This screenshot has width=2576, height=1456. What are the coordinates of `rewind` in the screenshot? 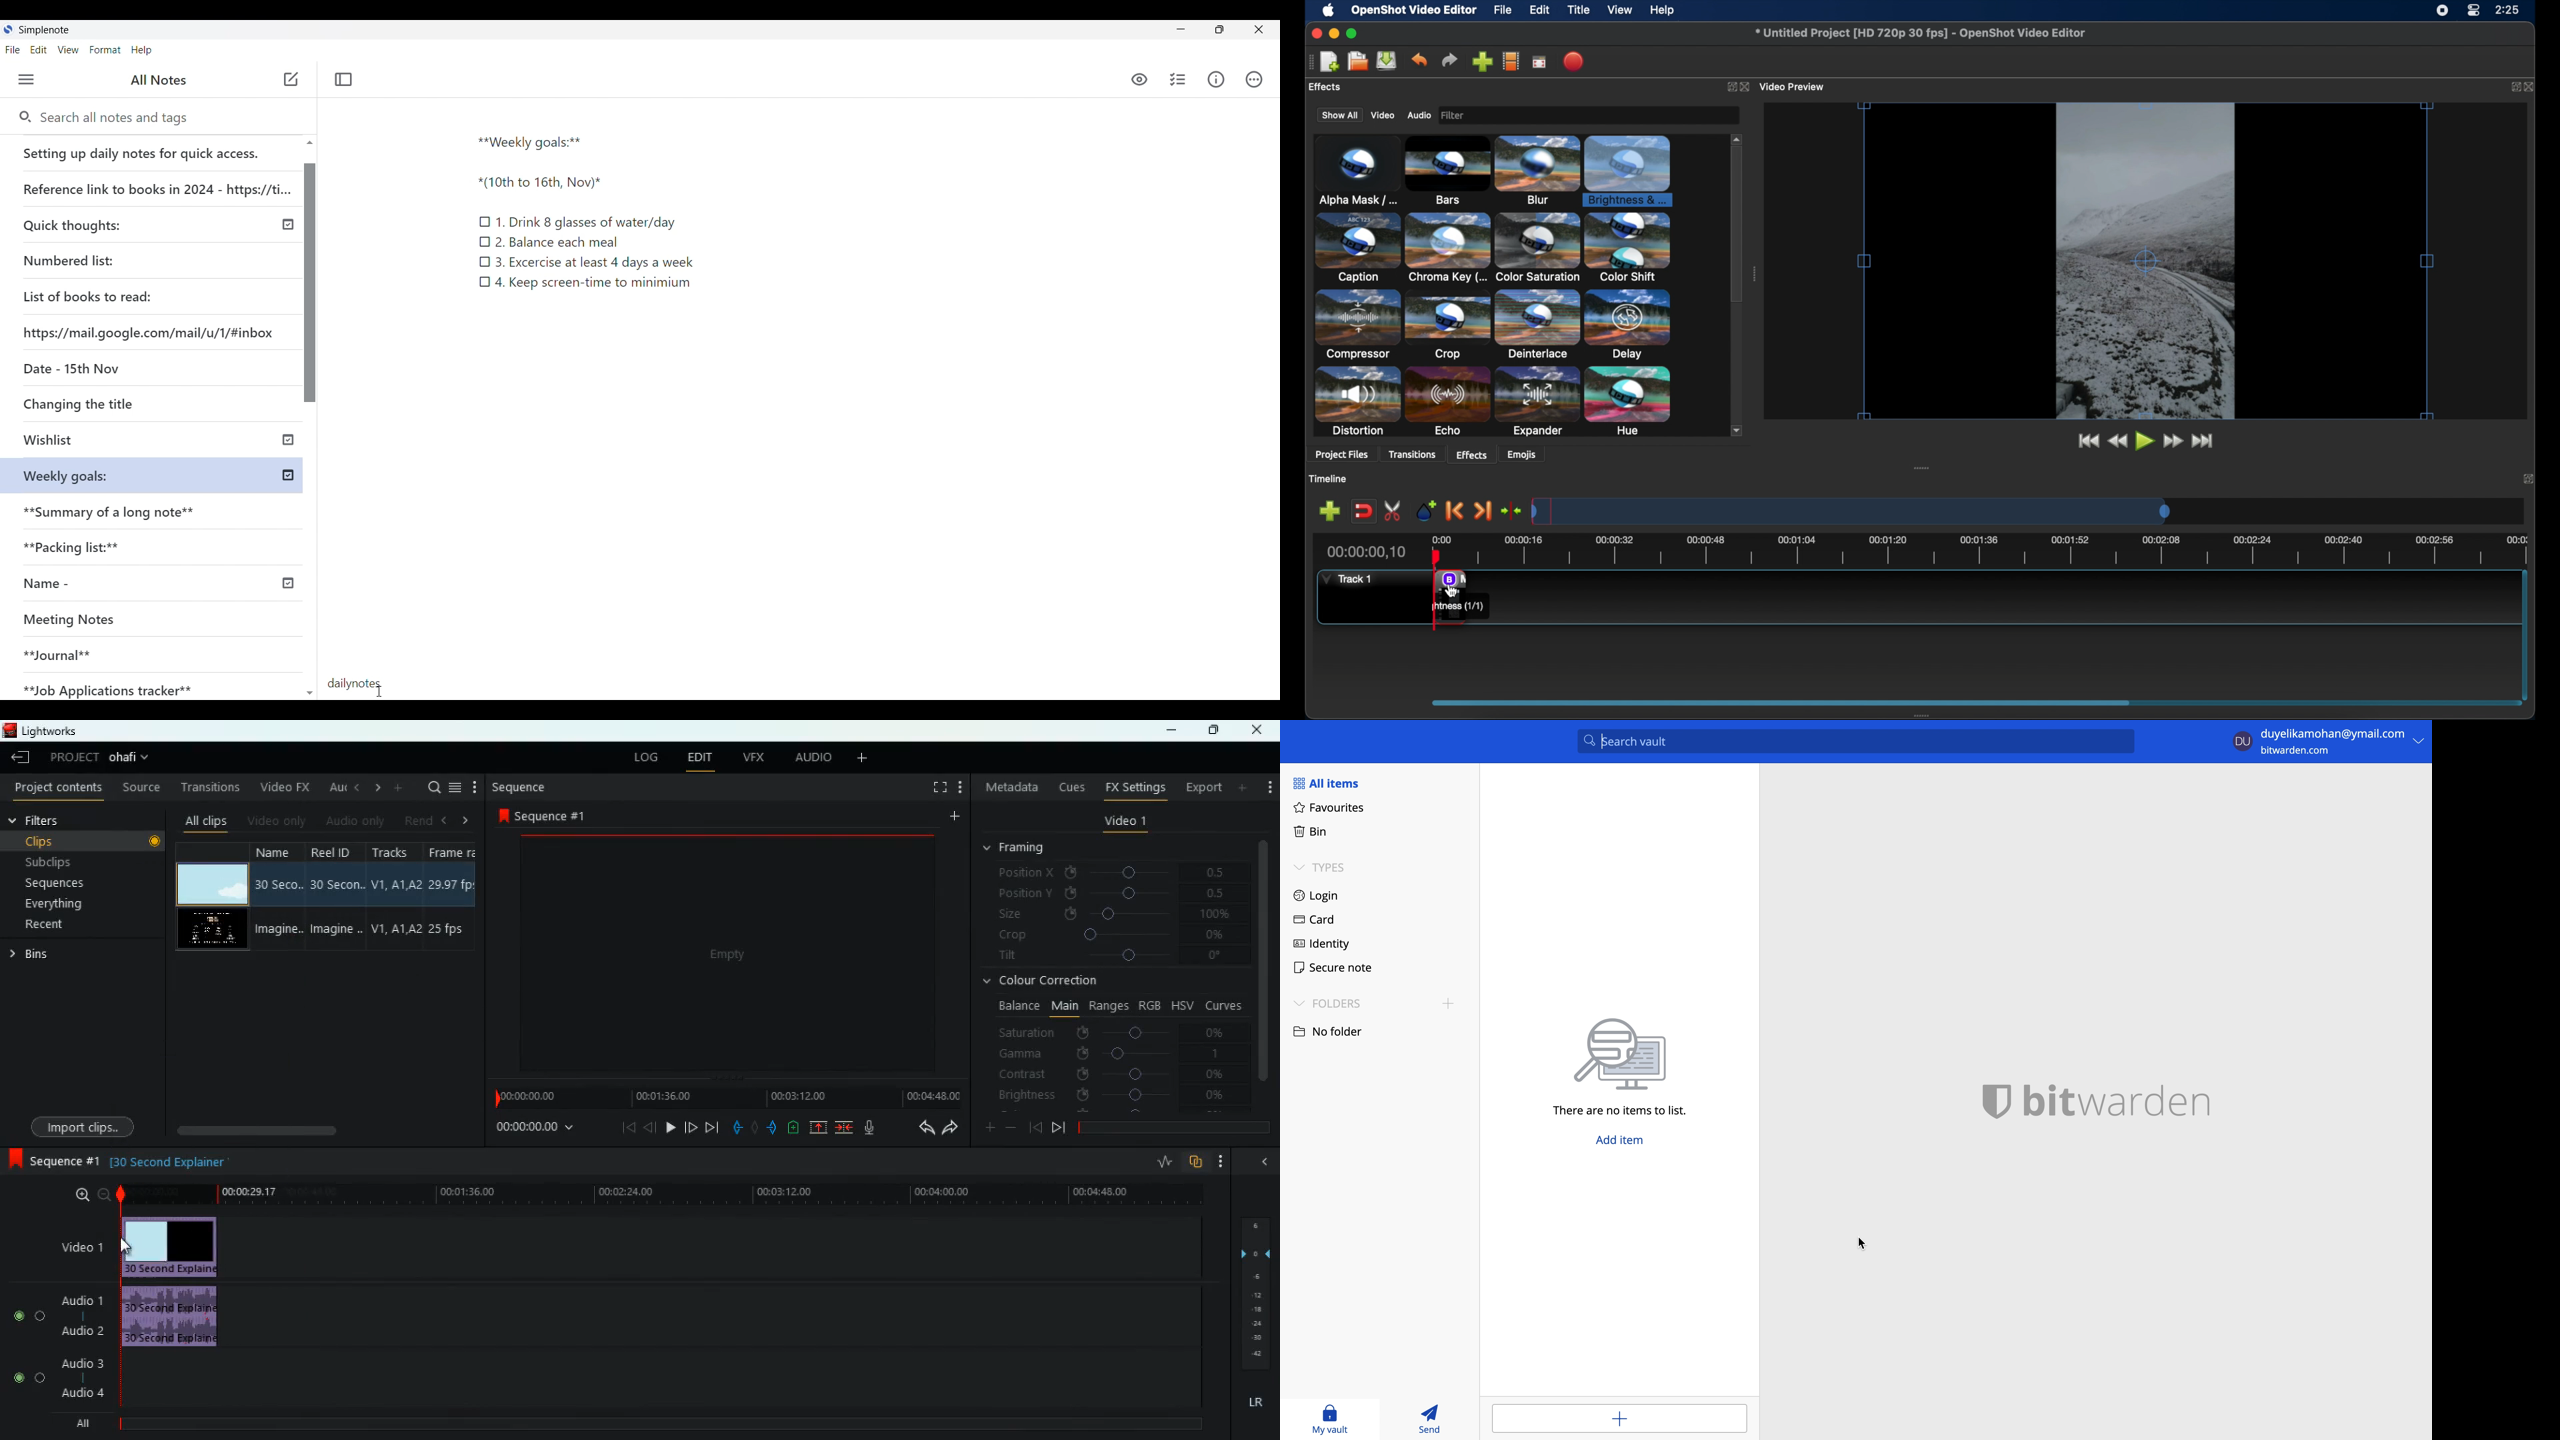 It's located at (2117, 441).